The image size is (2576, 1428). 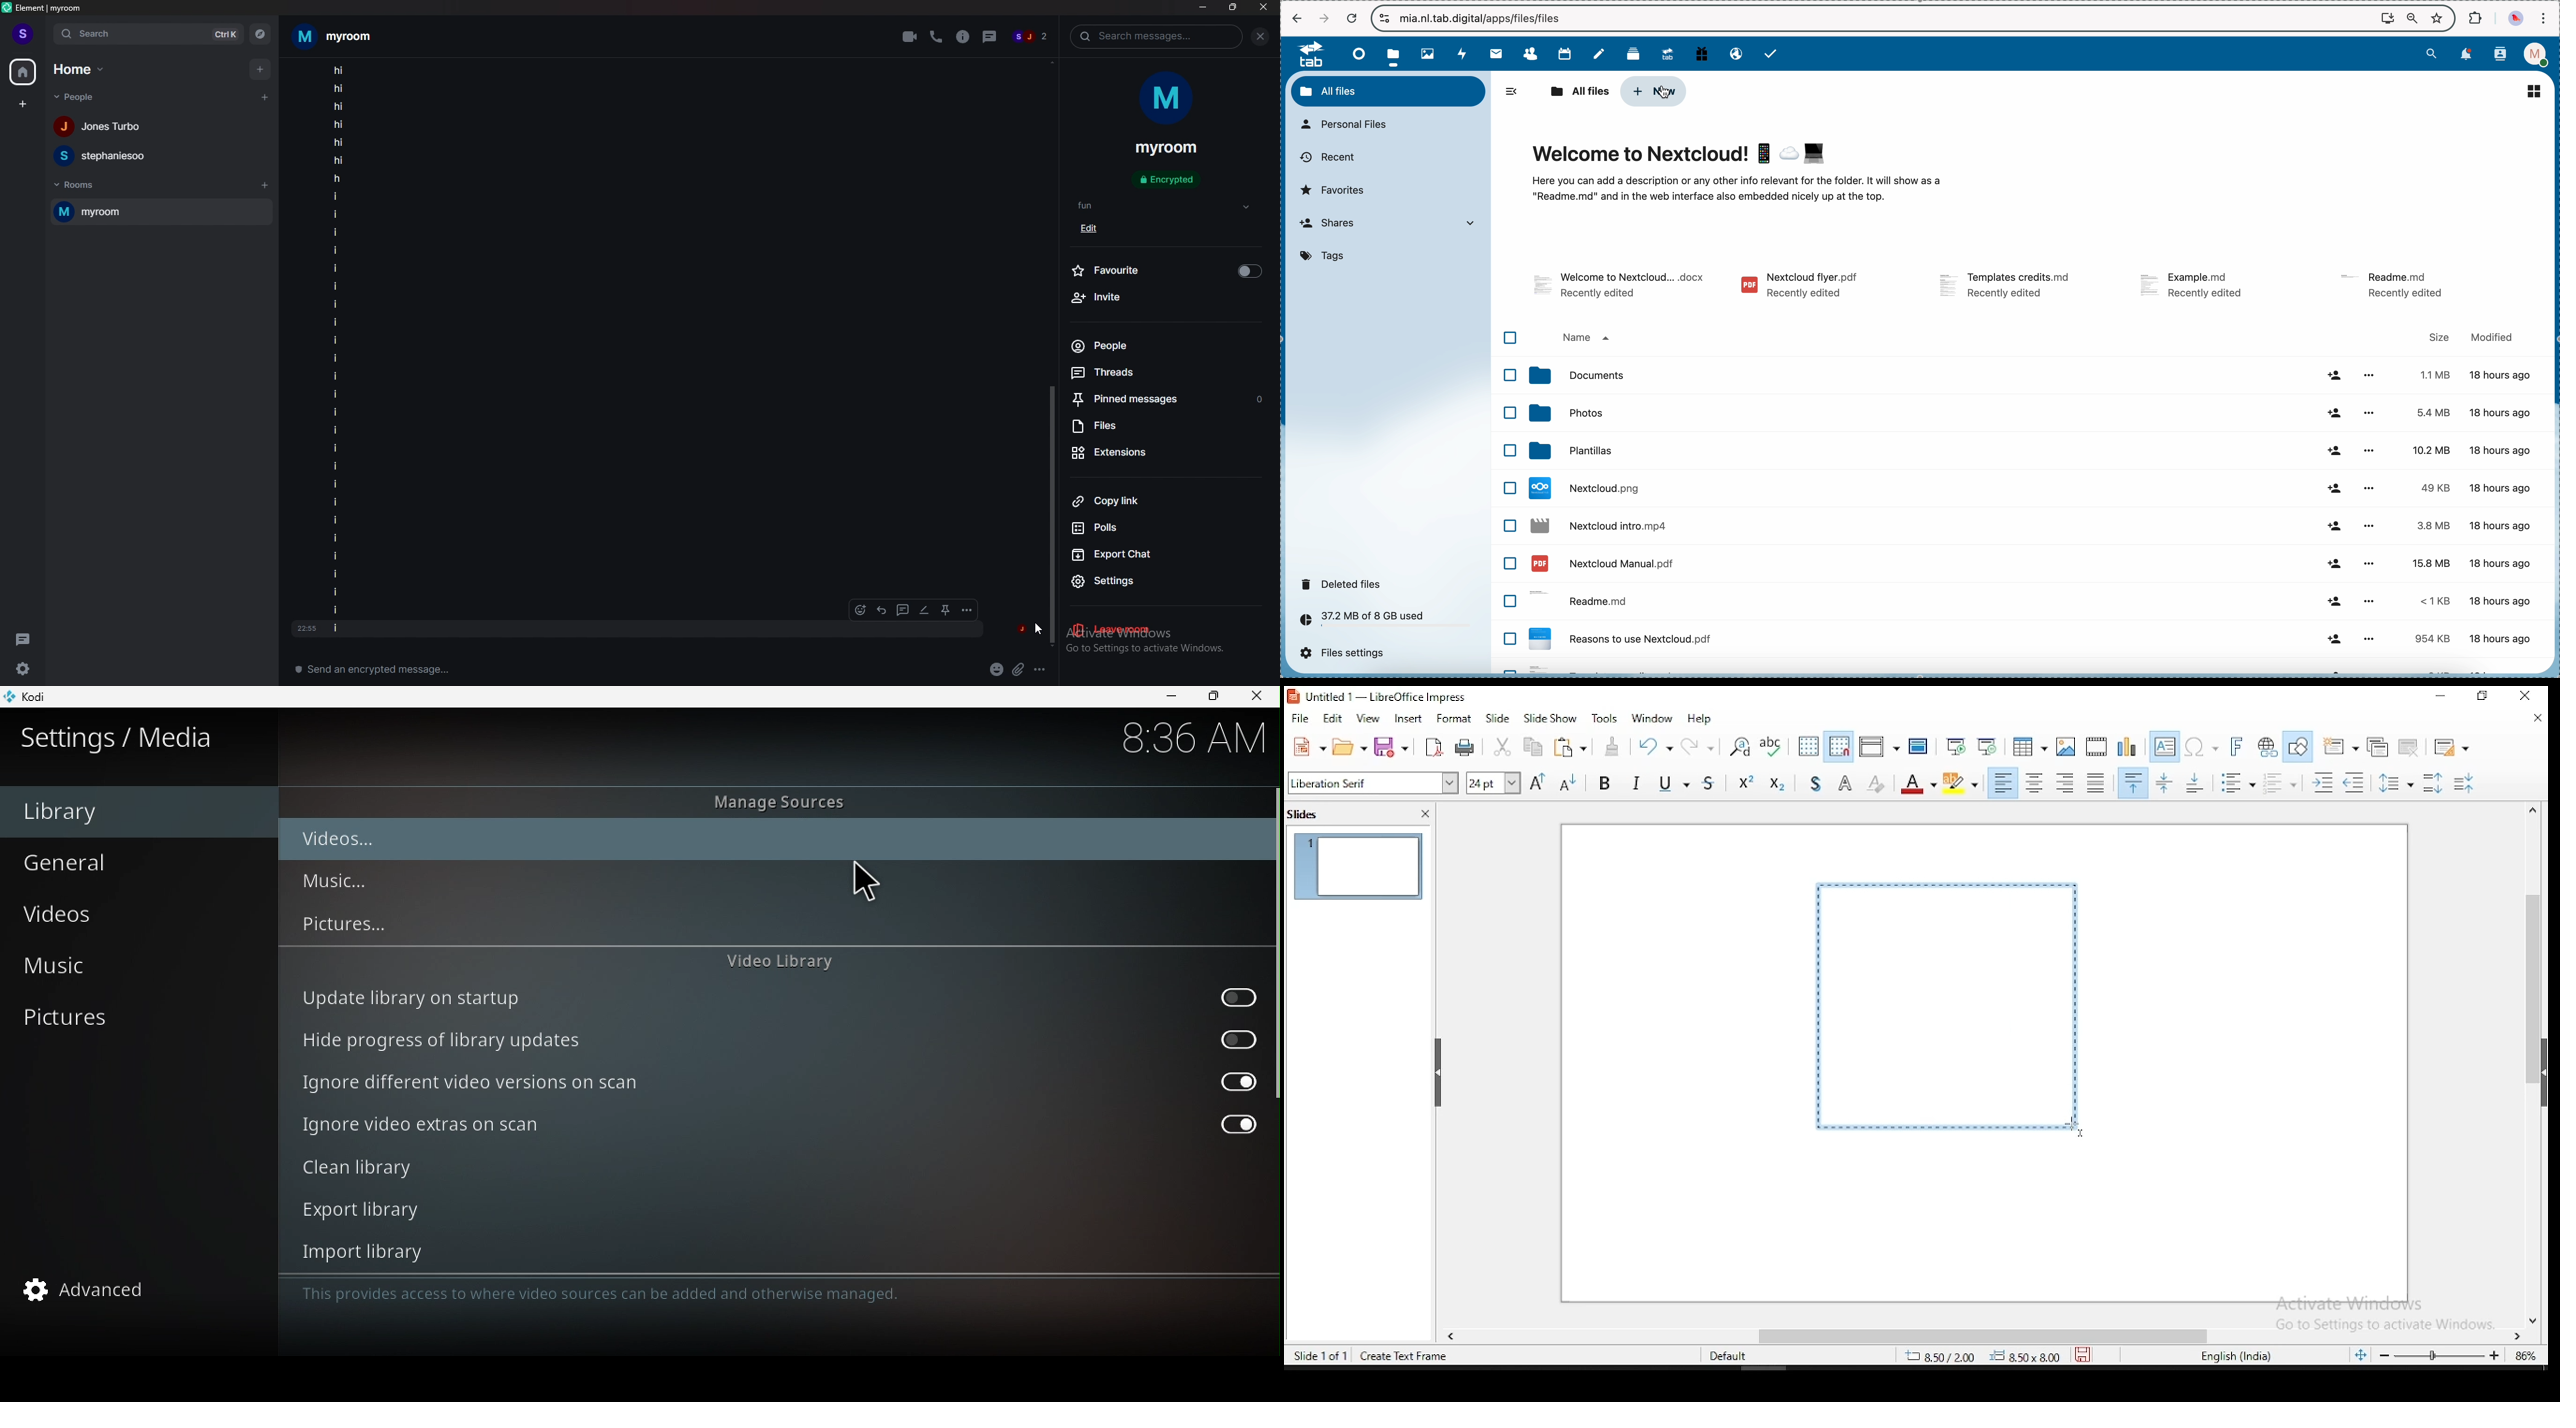 What do you see at coordinates (259, 69) in the screenshot?
I see `add` at bounding box center [259, 69].